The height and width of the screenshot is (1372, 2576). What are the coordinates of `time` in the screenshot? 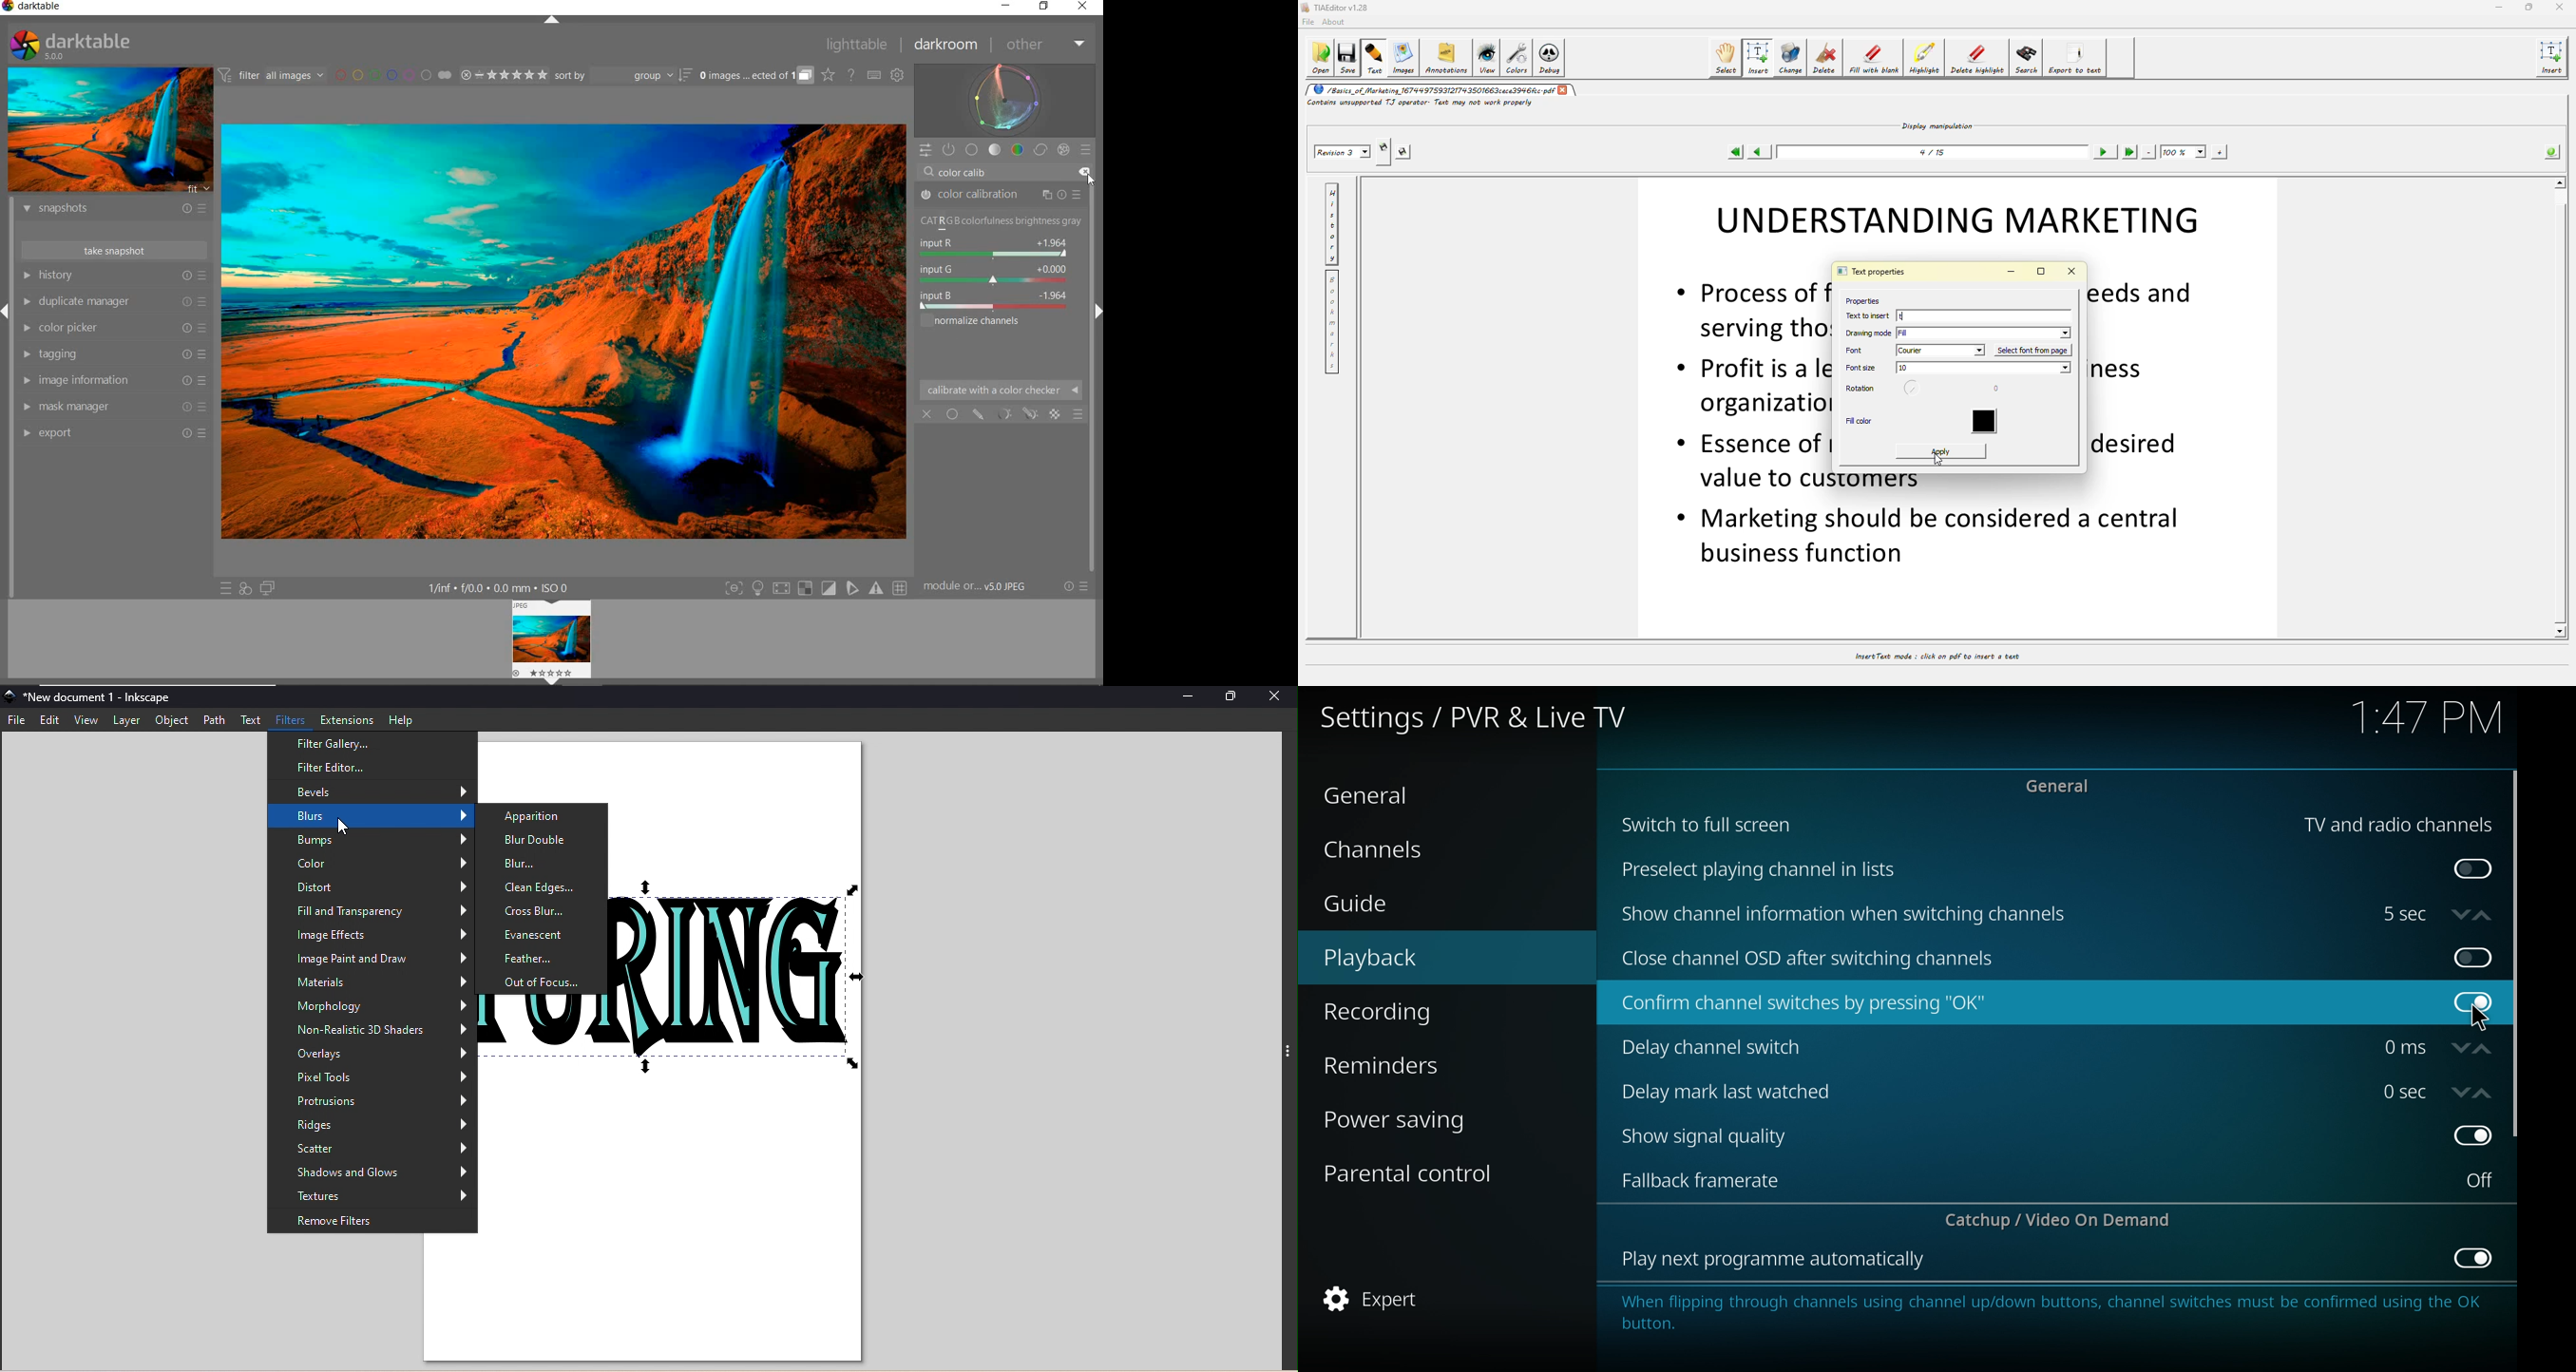 It's located at (2405, 1091).